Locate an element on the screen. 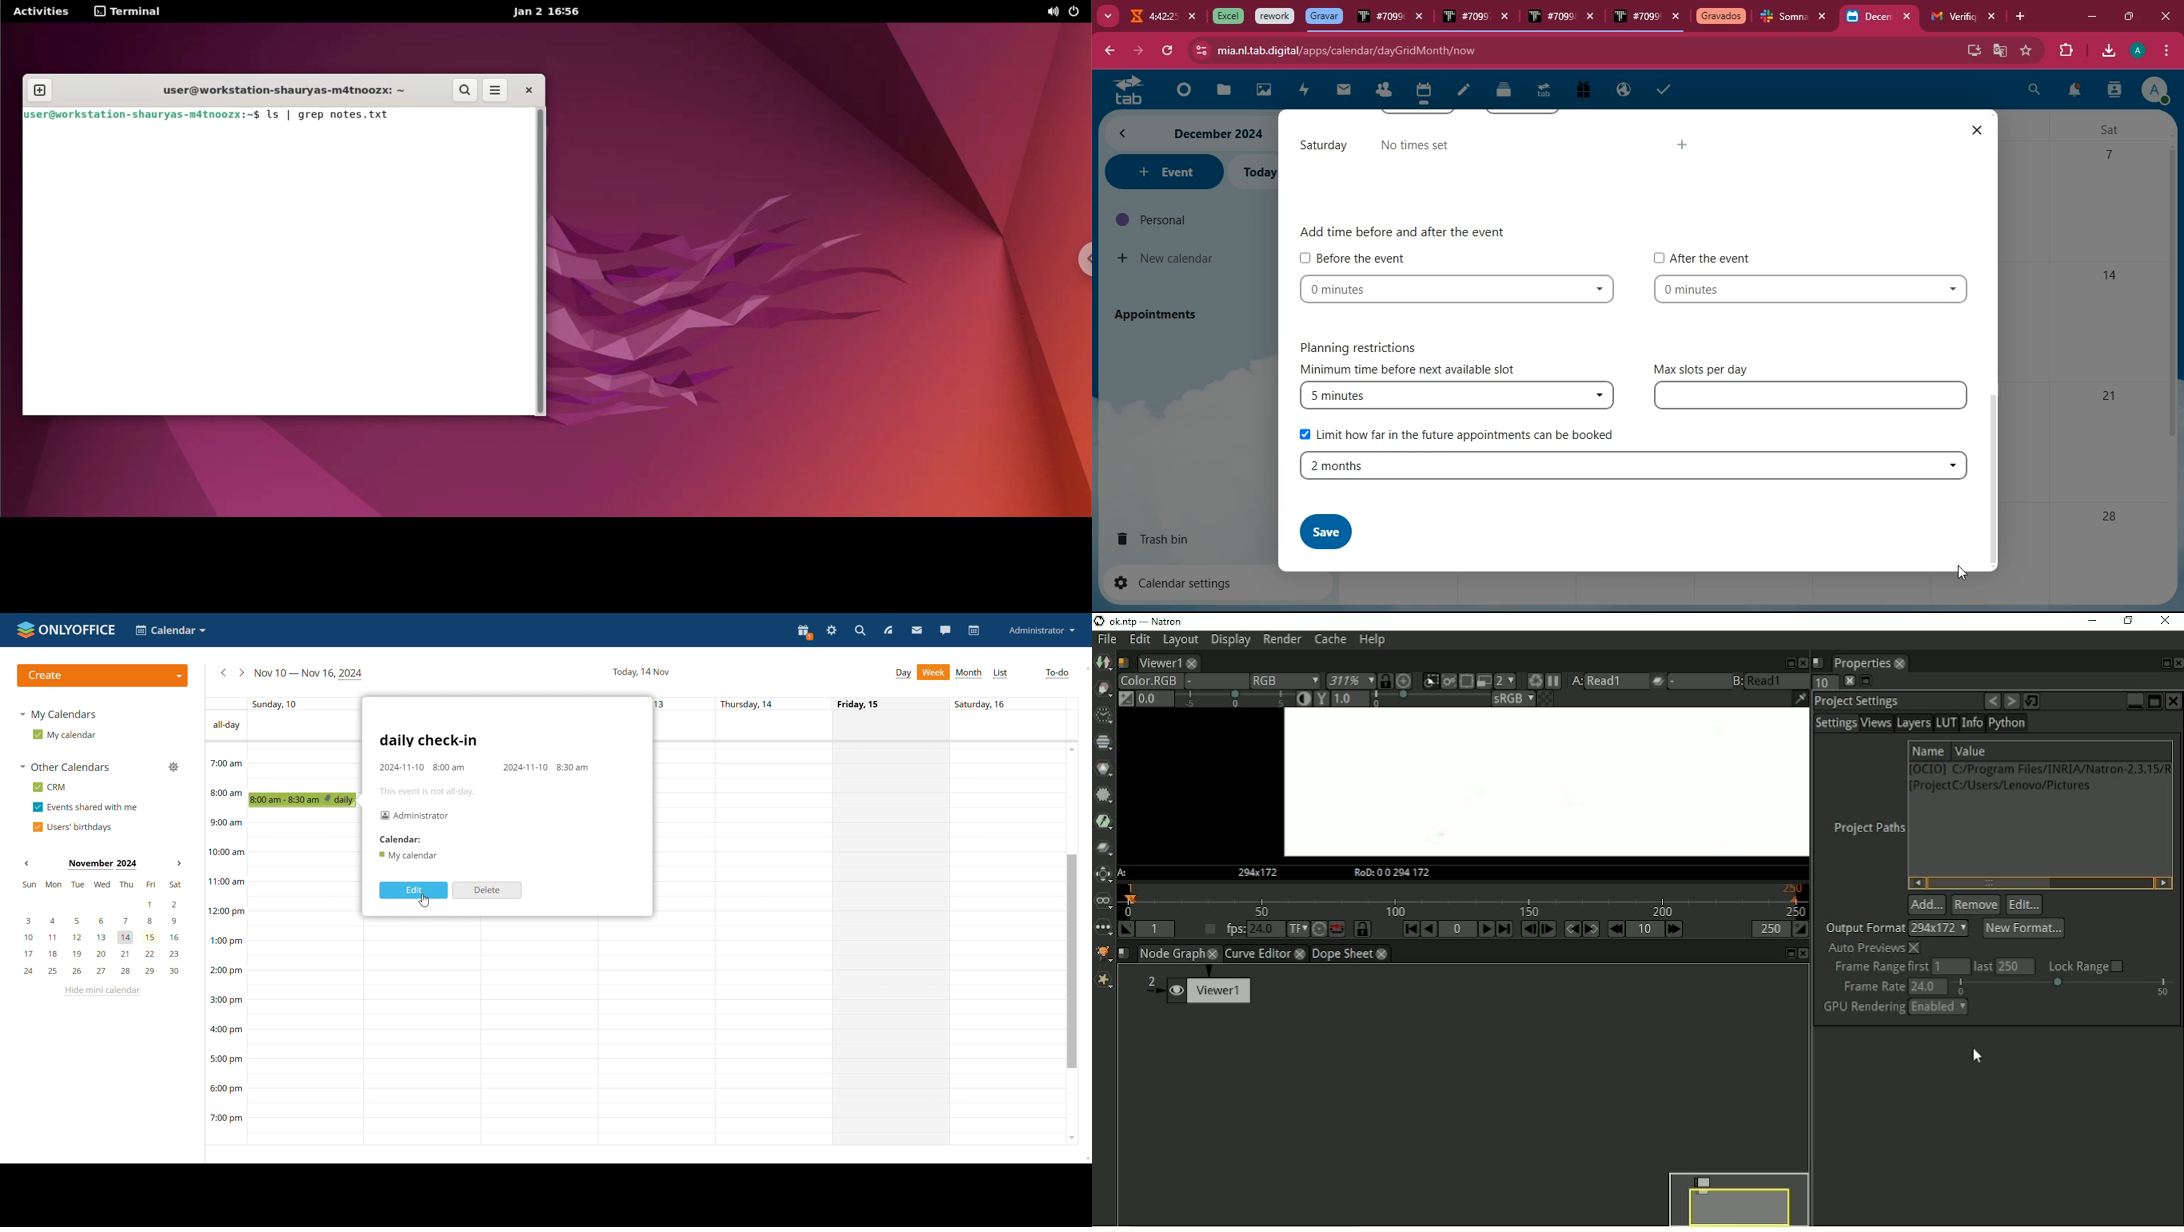 This screenshot has width=2184, height=1232. enabled is located at coordinates (1939, 1008).